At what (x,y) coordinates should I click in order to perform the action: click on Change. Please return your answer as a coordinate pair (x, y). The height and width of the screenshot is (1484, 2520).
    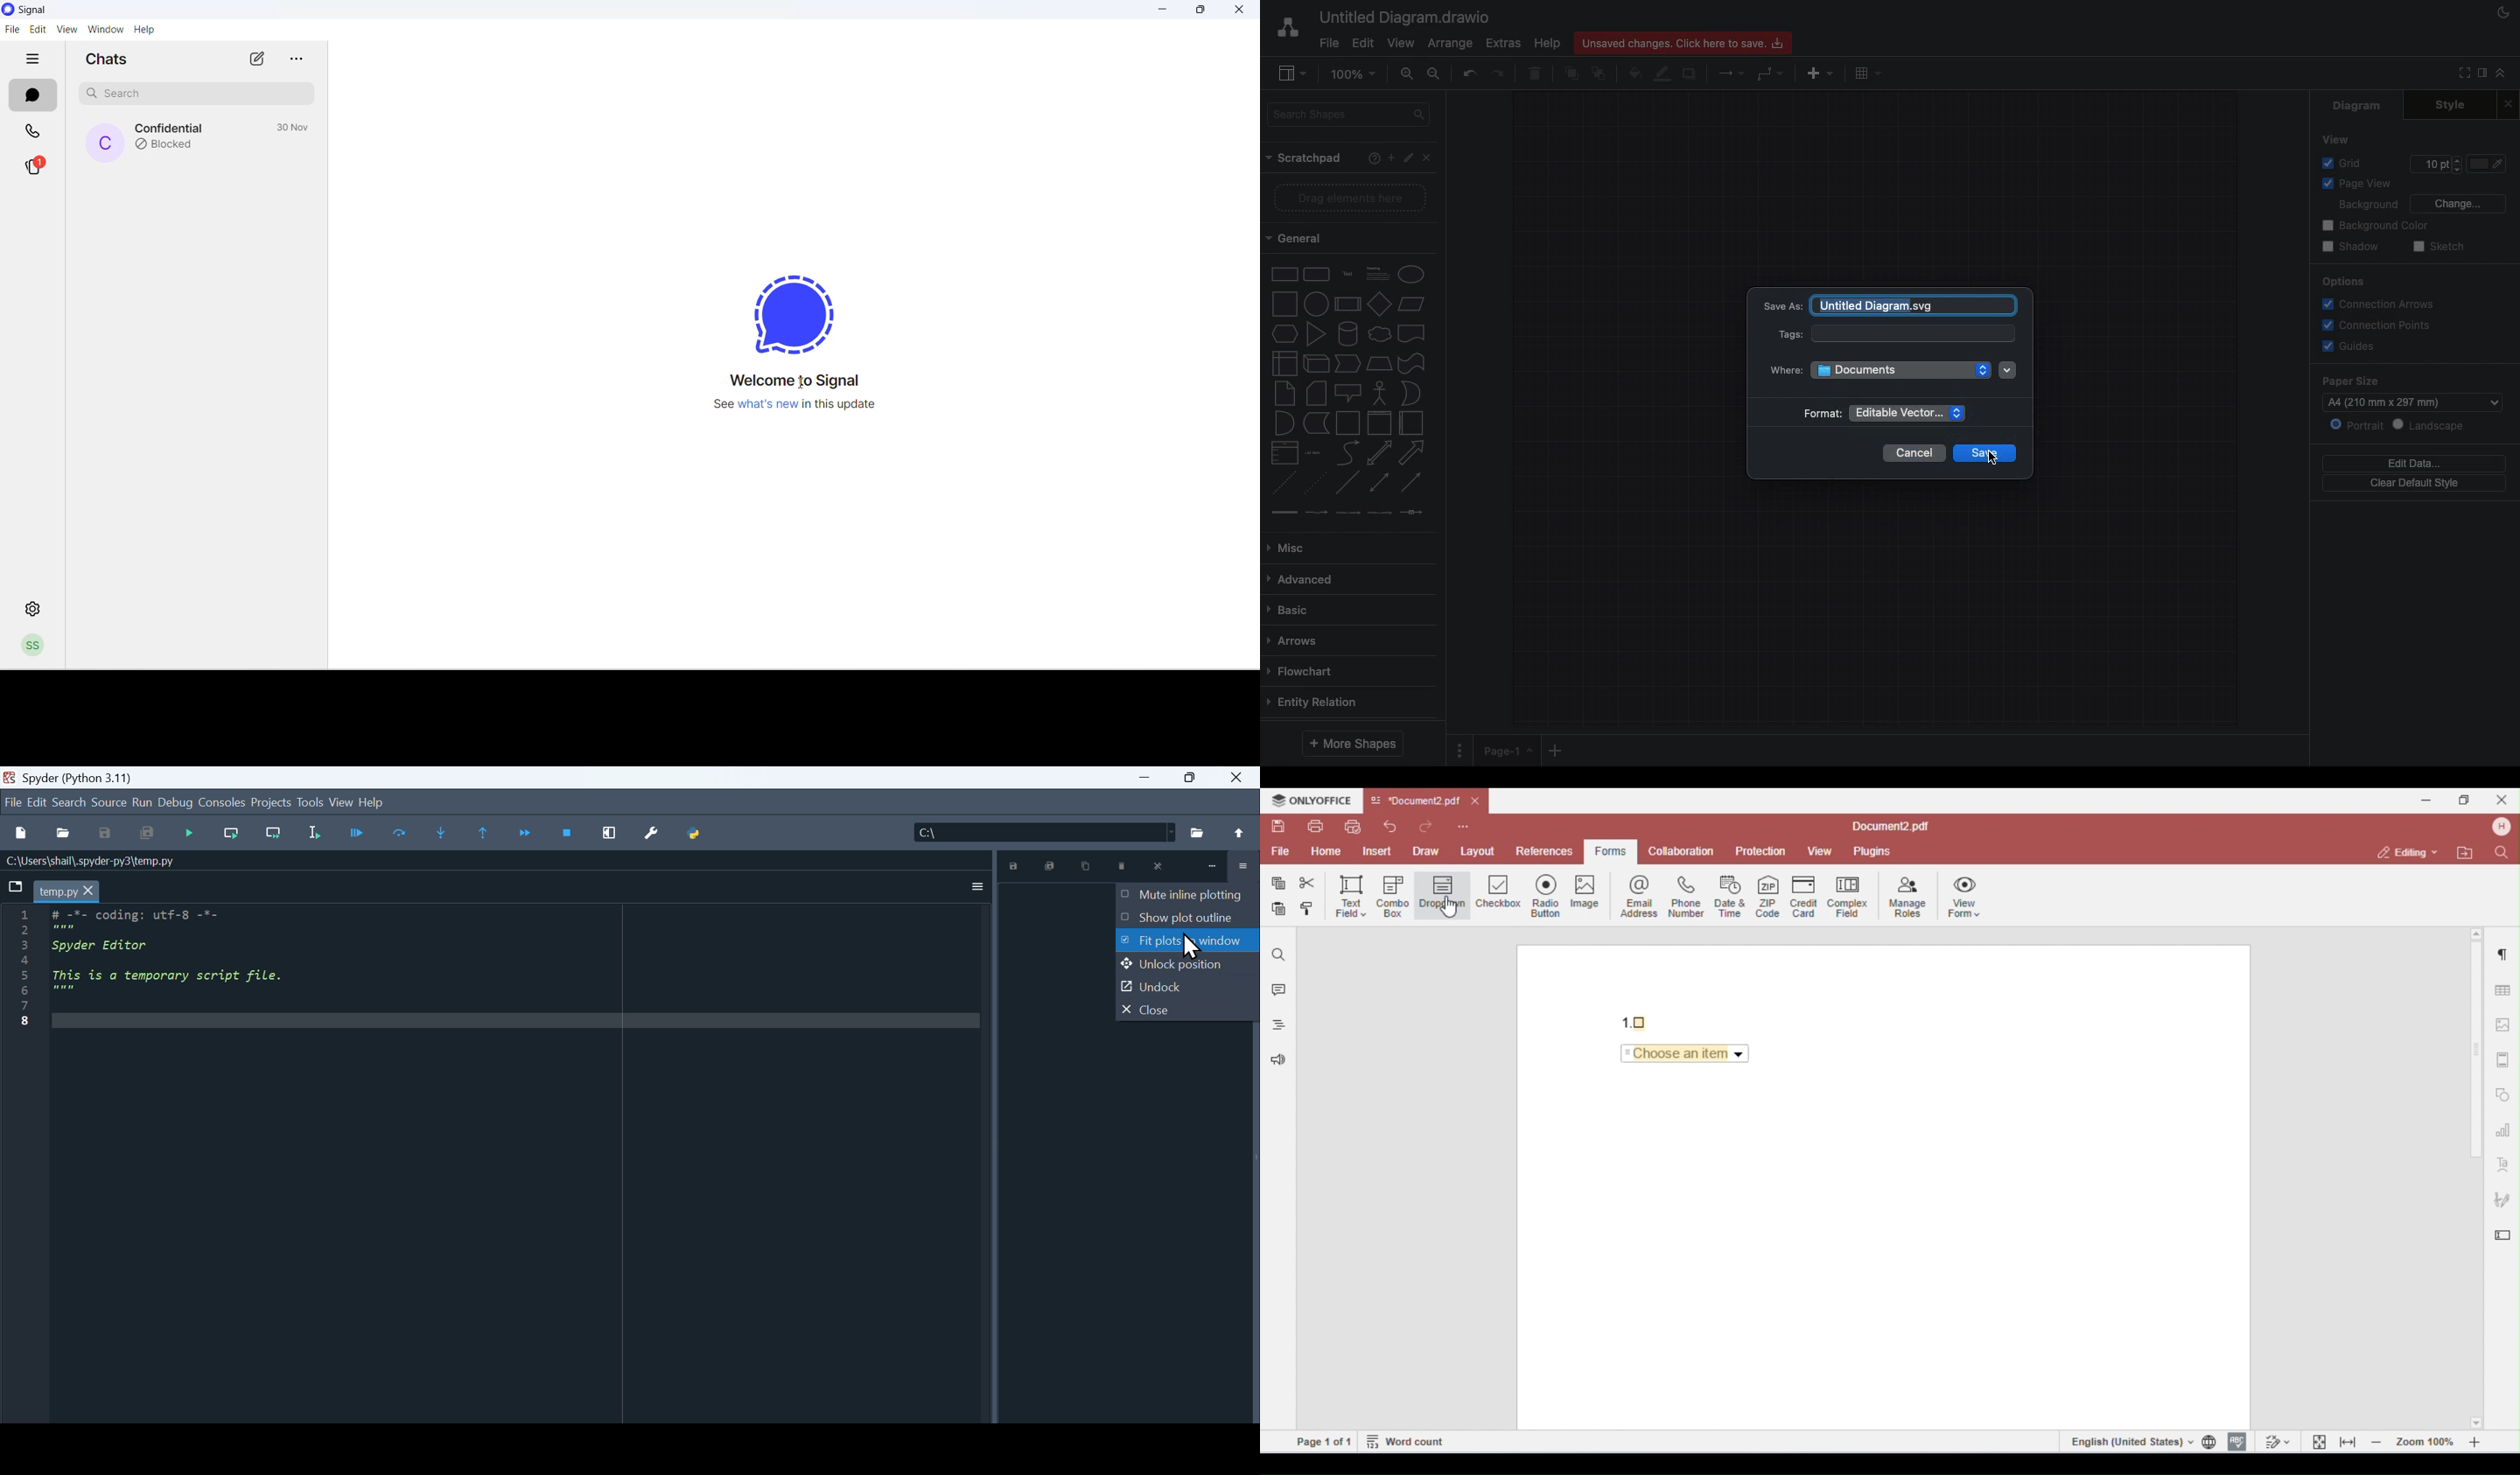
    Looking at the image, I should click on (2458, 202).